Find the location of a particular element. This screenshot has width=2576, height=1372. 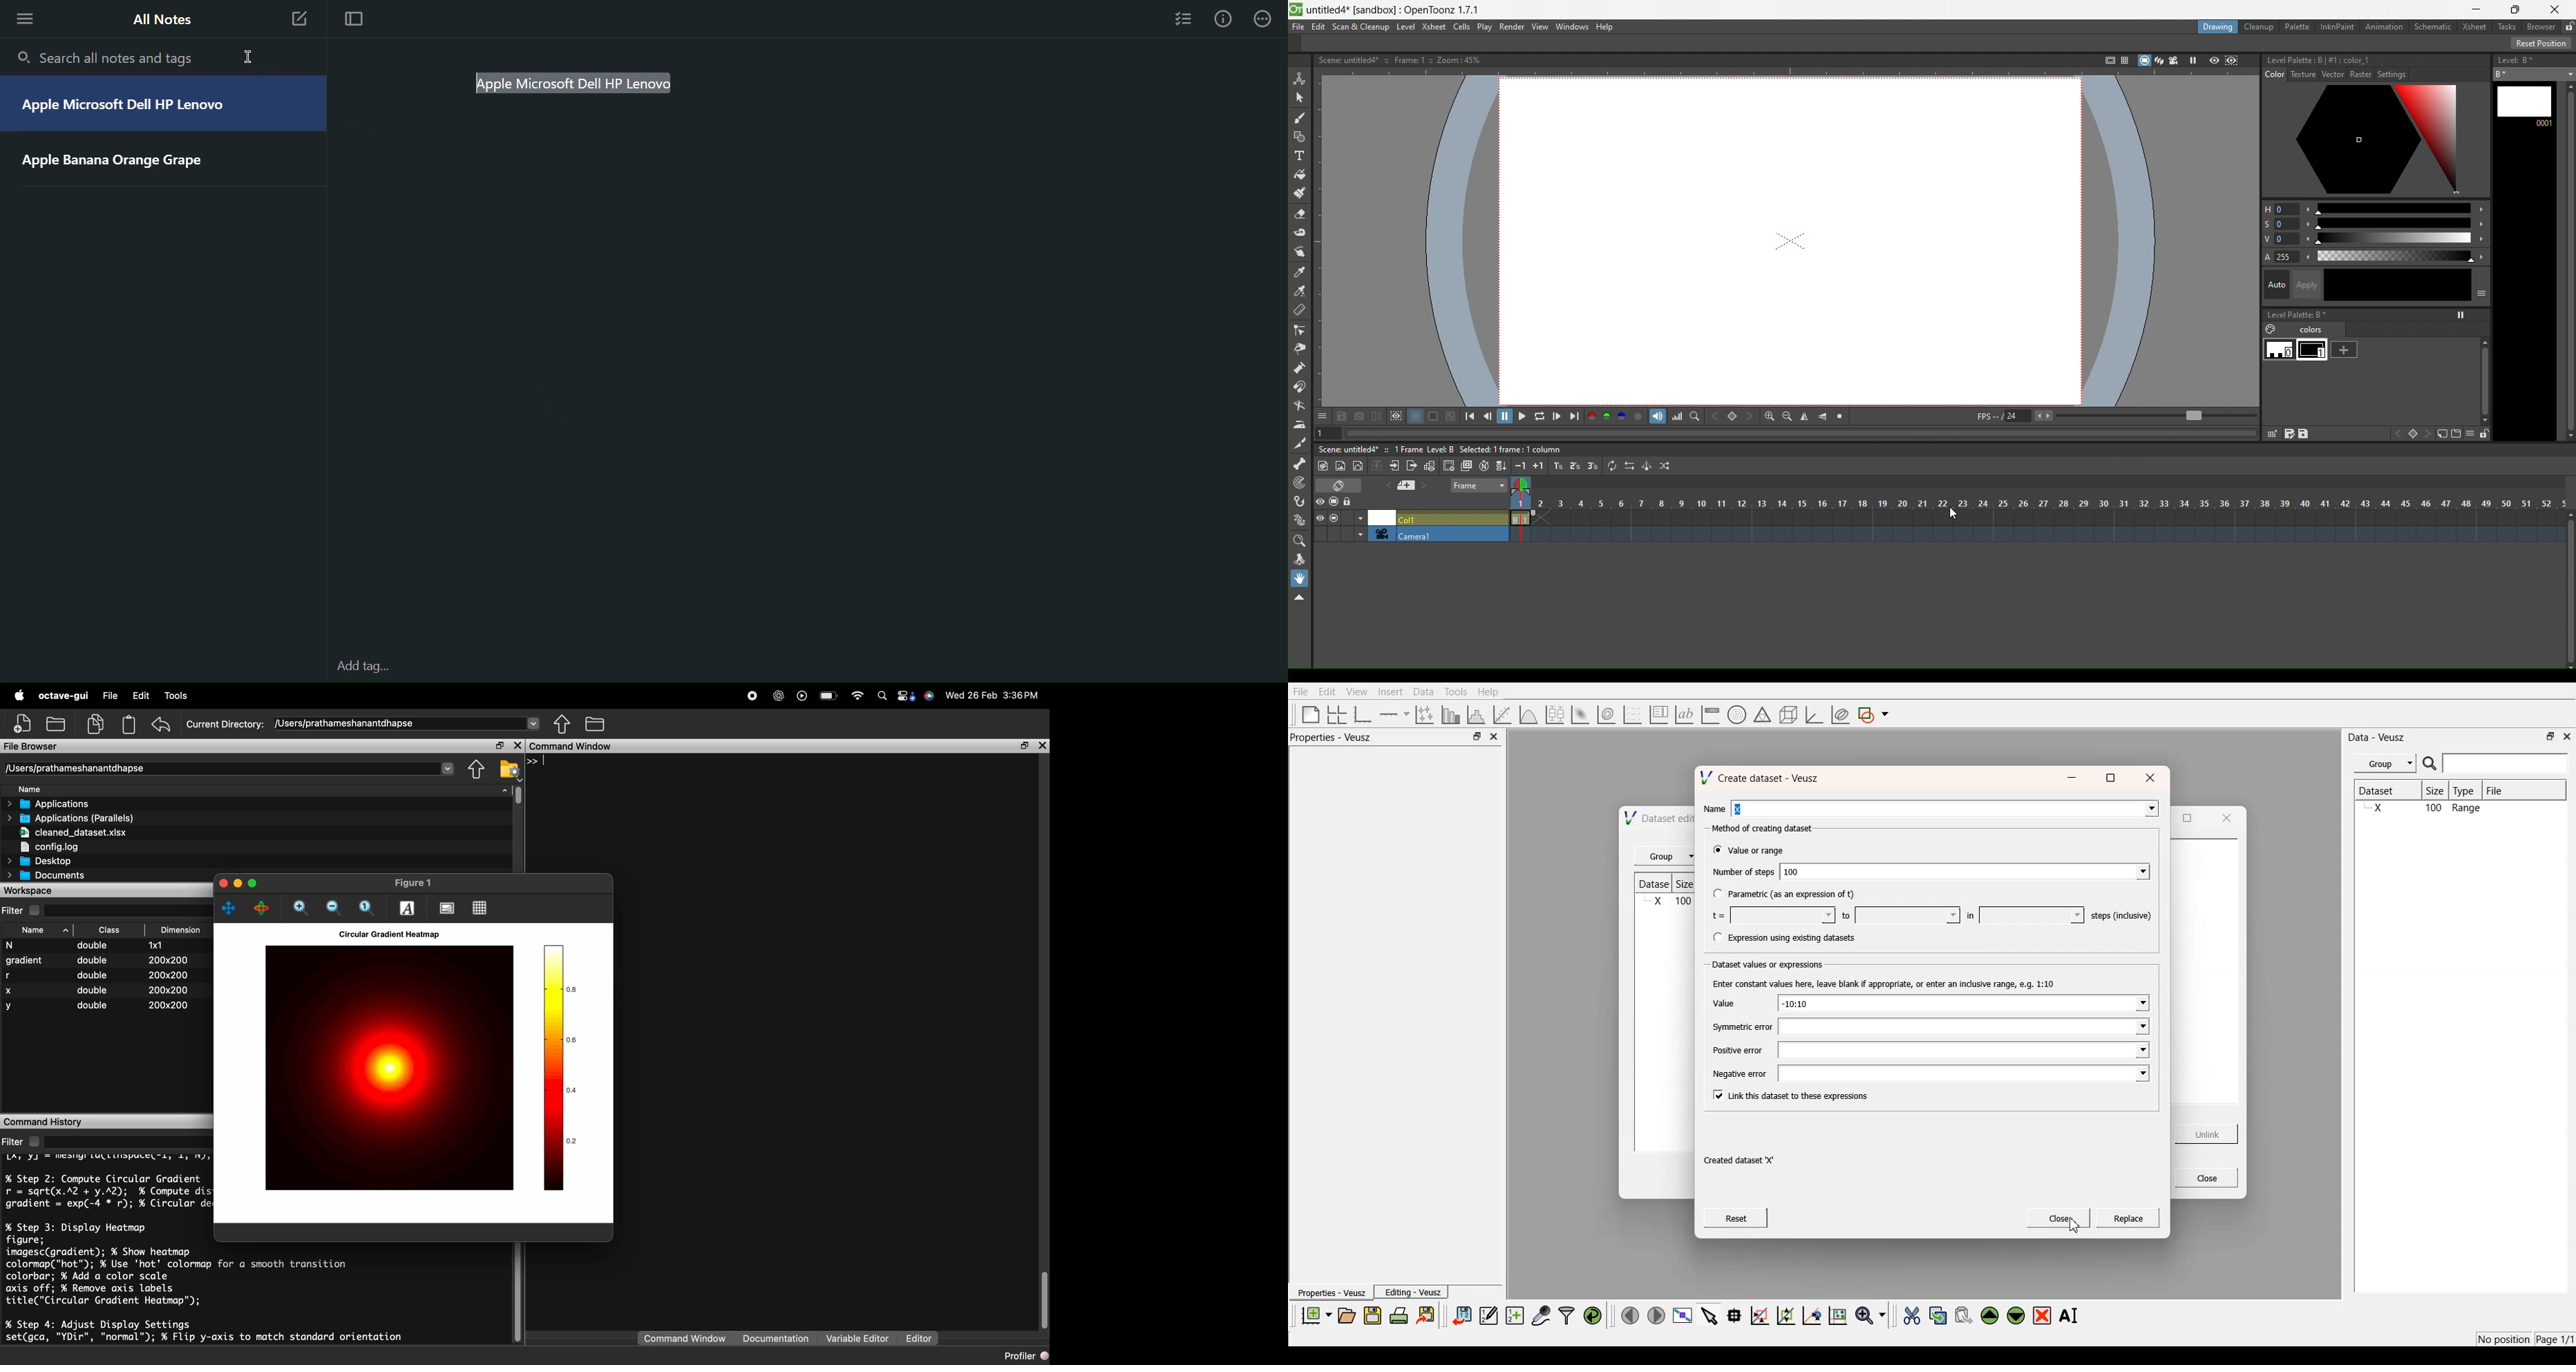

save is located at coordinates (1375, 1316).